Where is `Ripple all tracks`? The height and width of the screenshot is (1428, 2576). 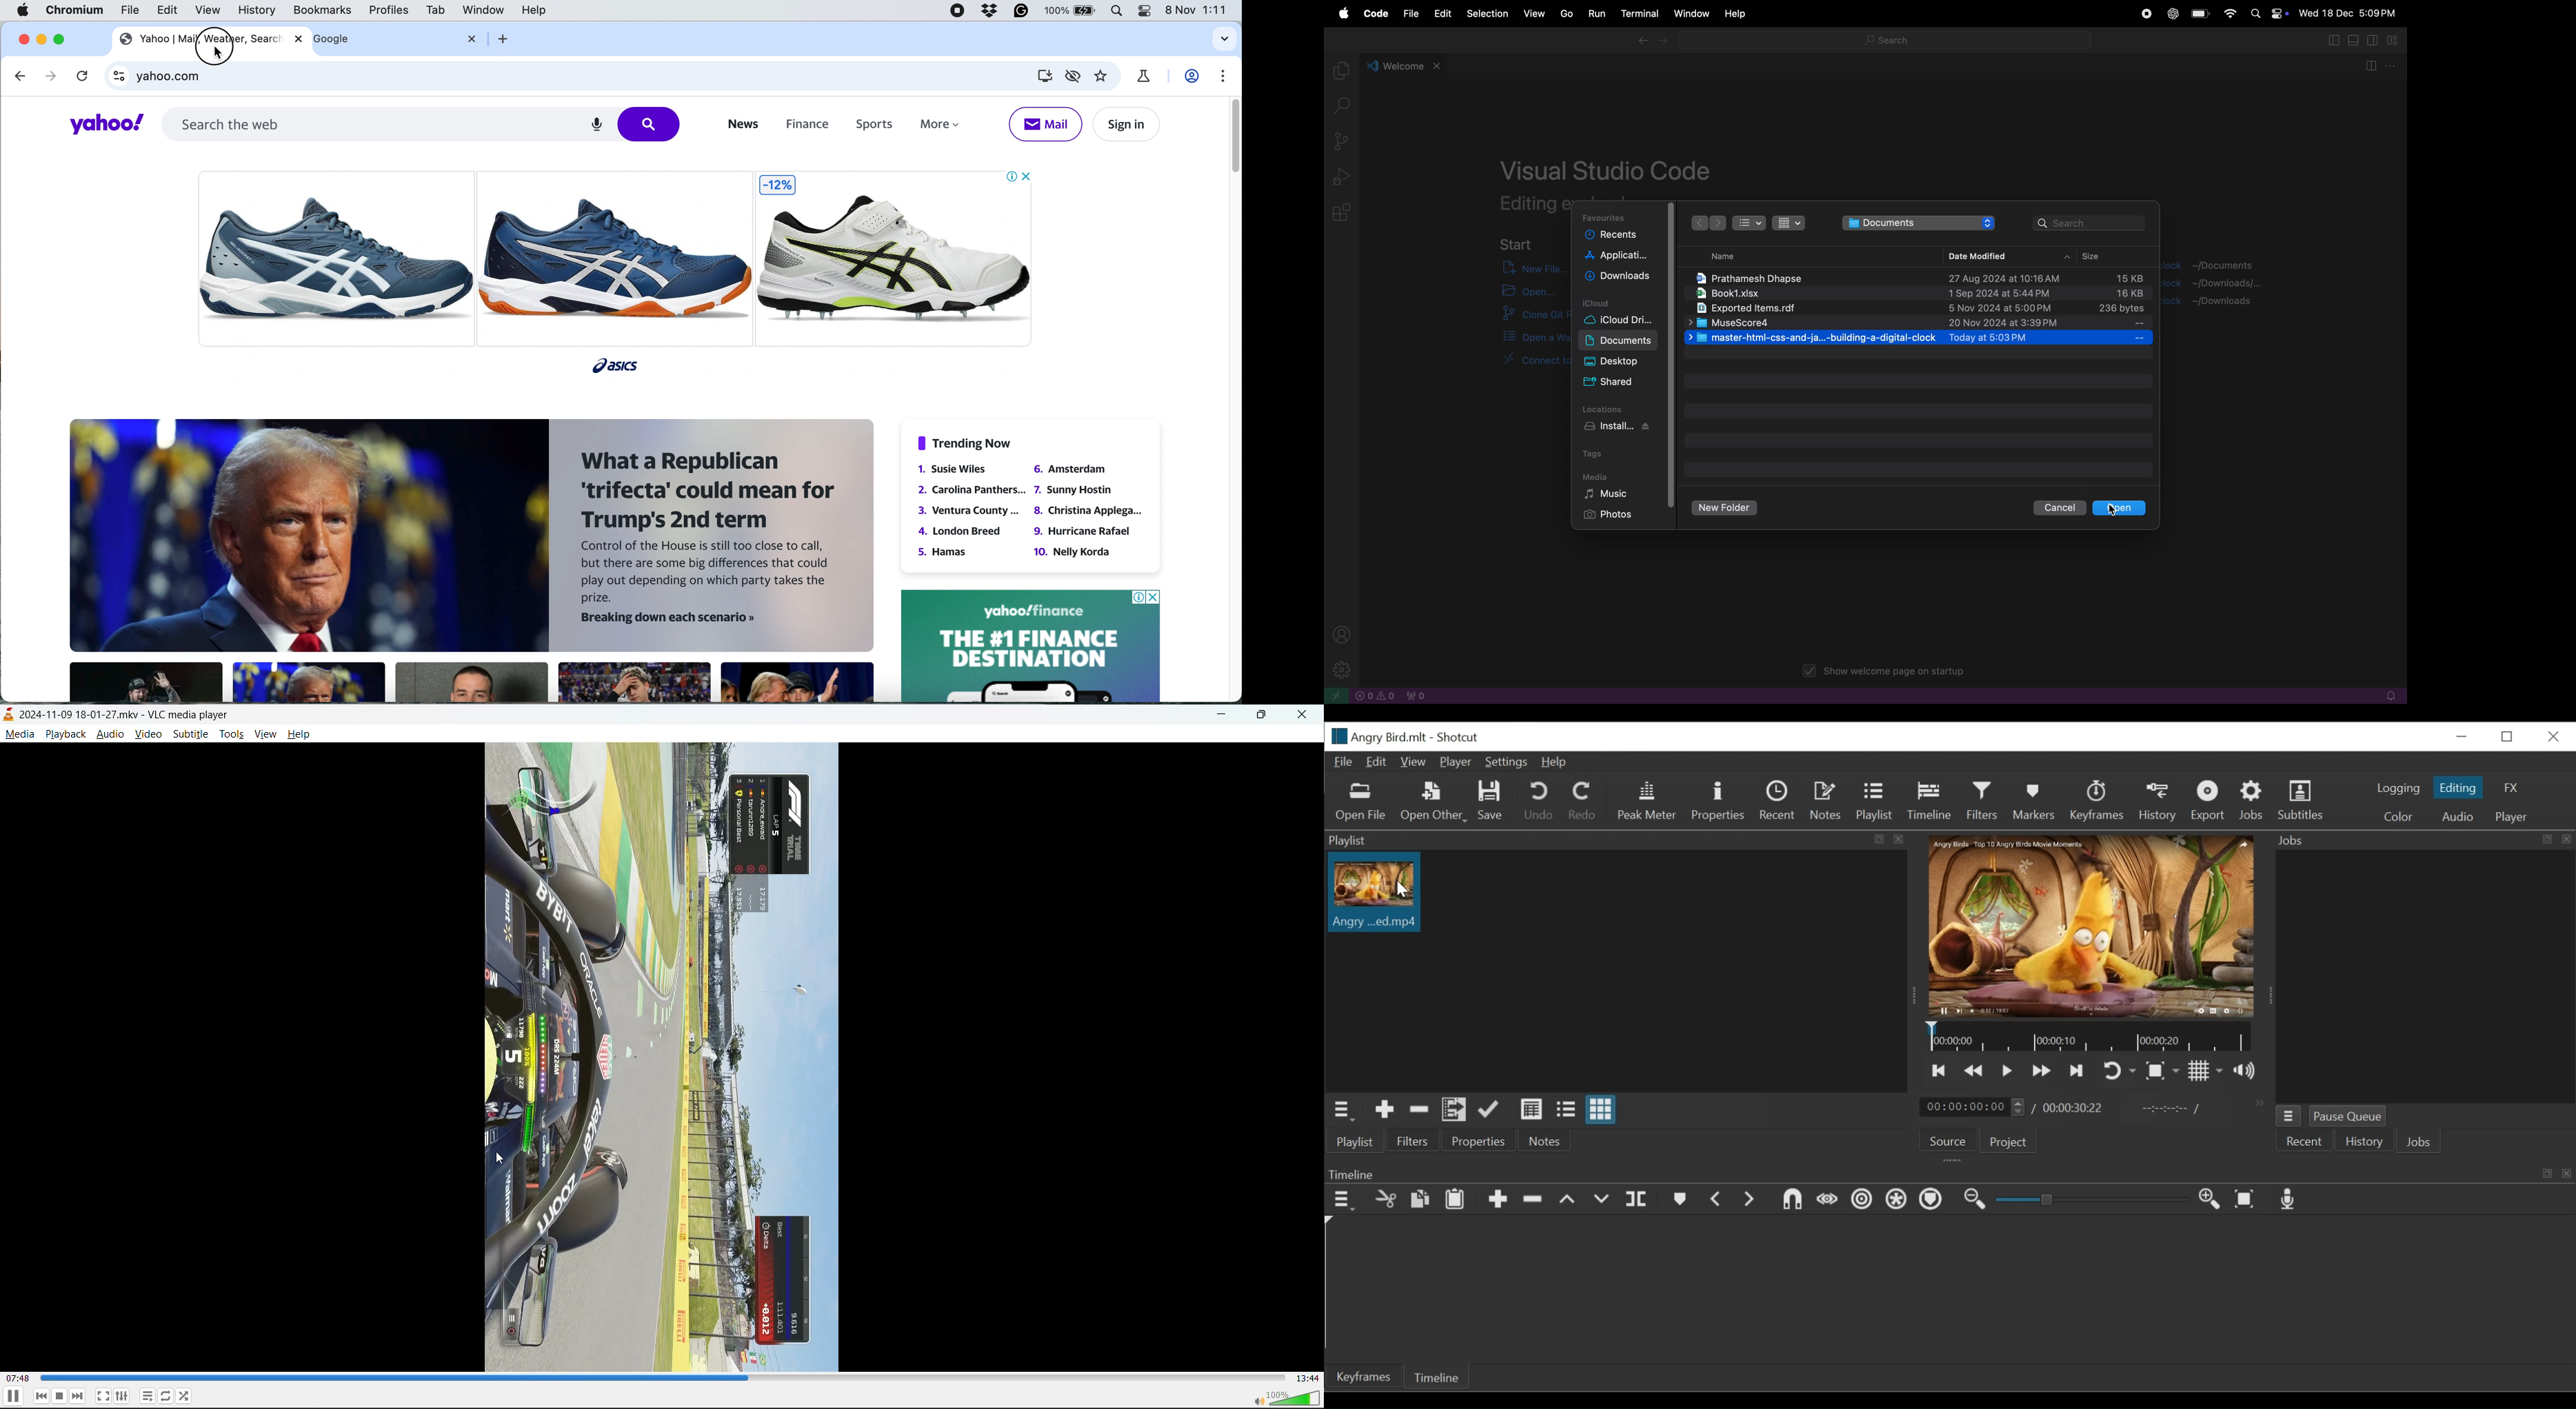
Ripple all tracks is located at coordinates (1897, 1201).